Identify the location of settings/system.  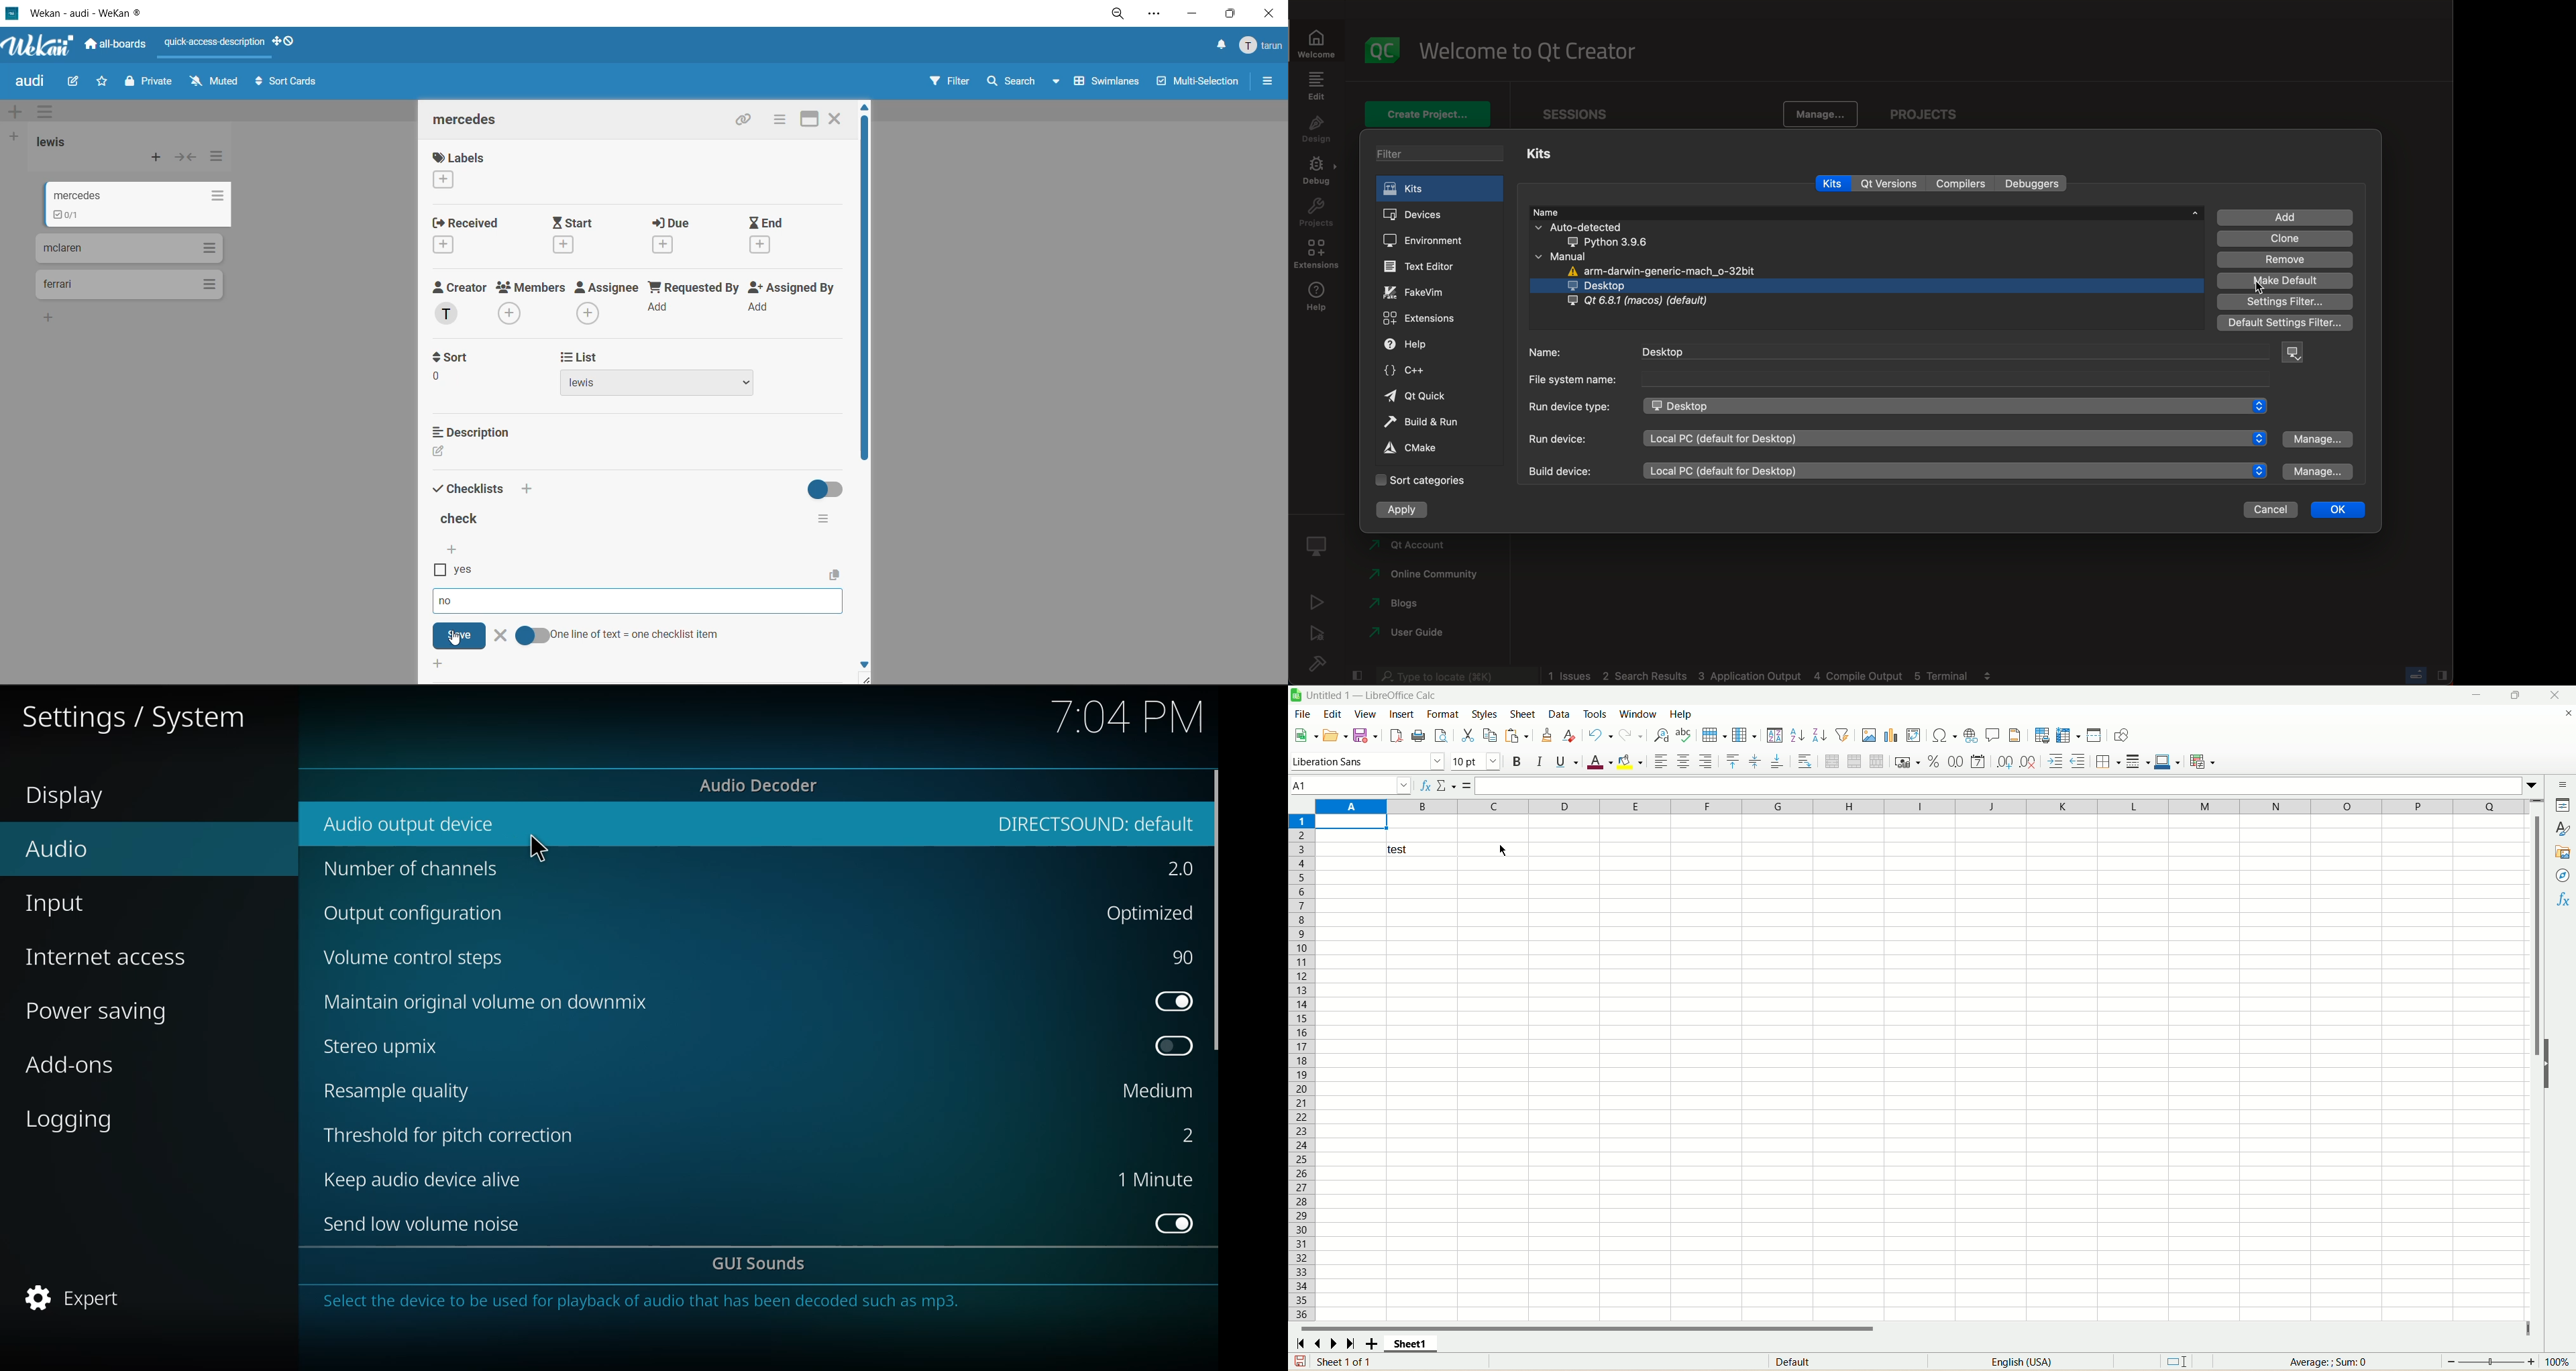
(131, 719).